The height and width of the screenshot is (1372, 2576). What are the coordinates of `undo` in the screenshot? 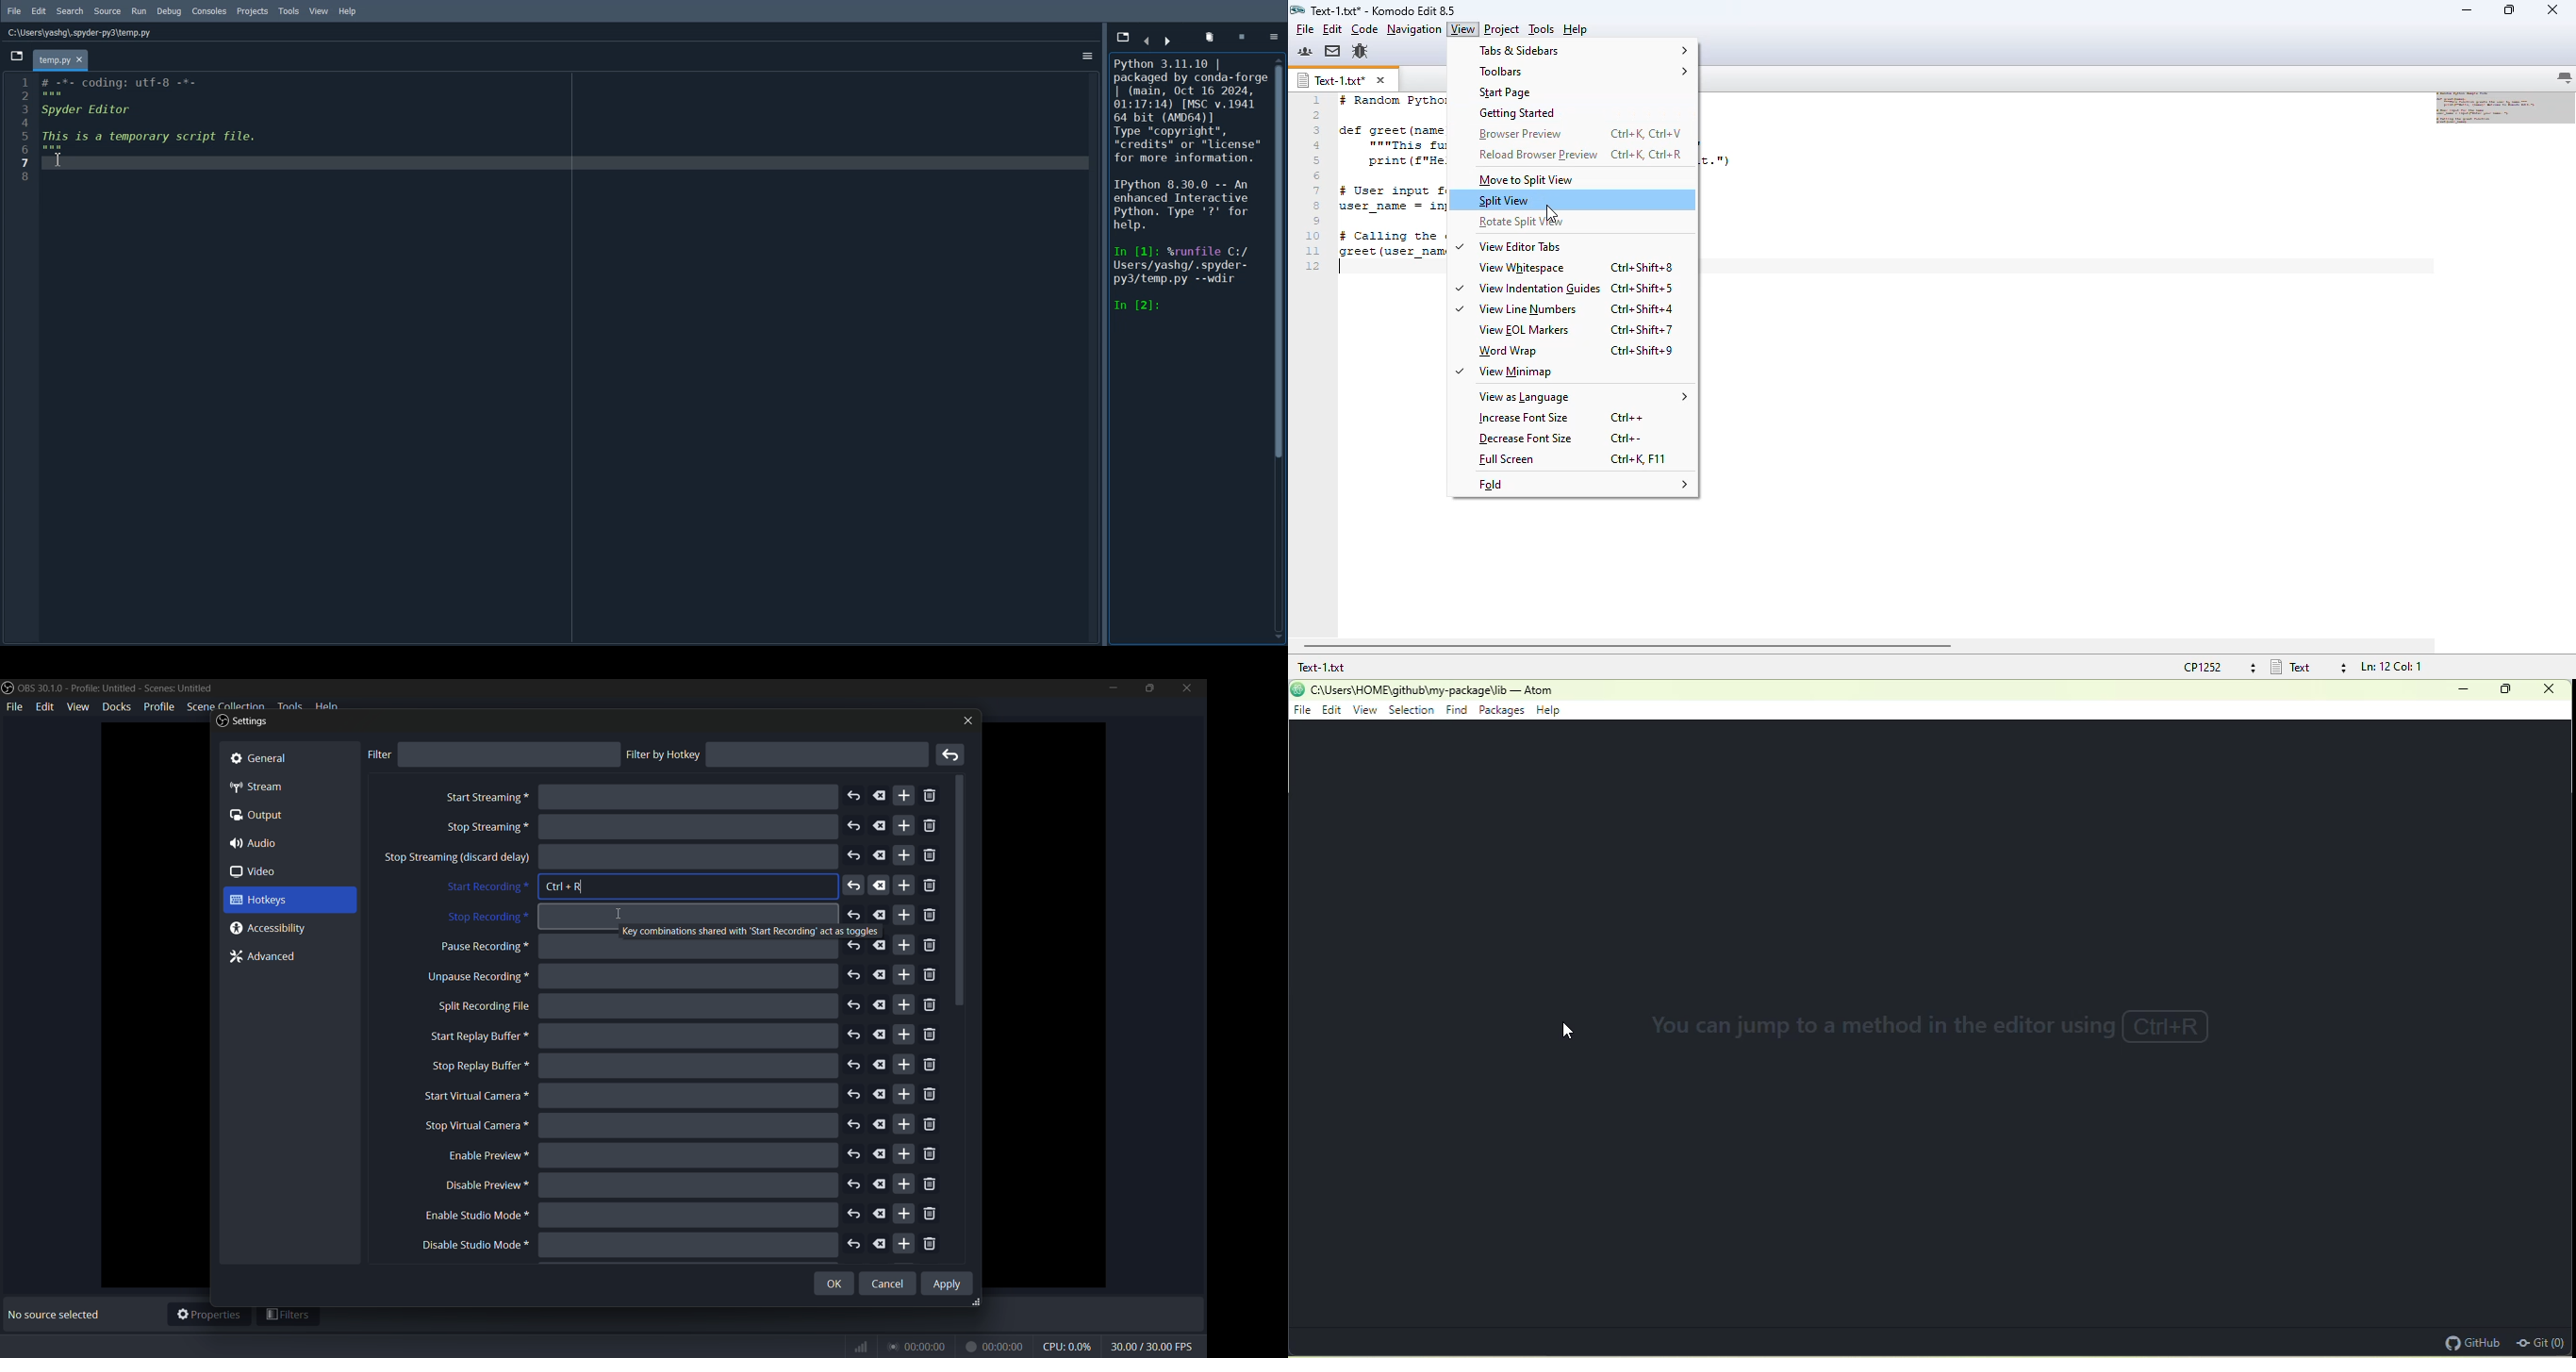 It's located at (854, 976).